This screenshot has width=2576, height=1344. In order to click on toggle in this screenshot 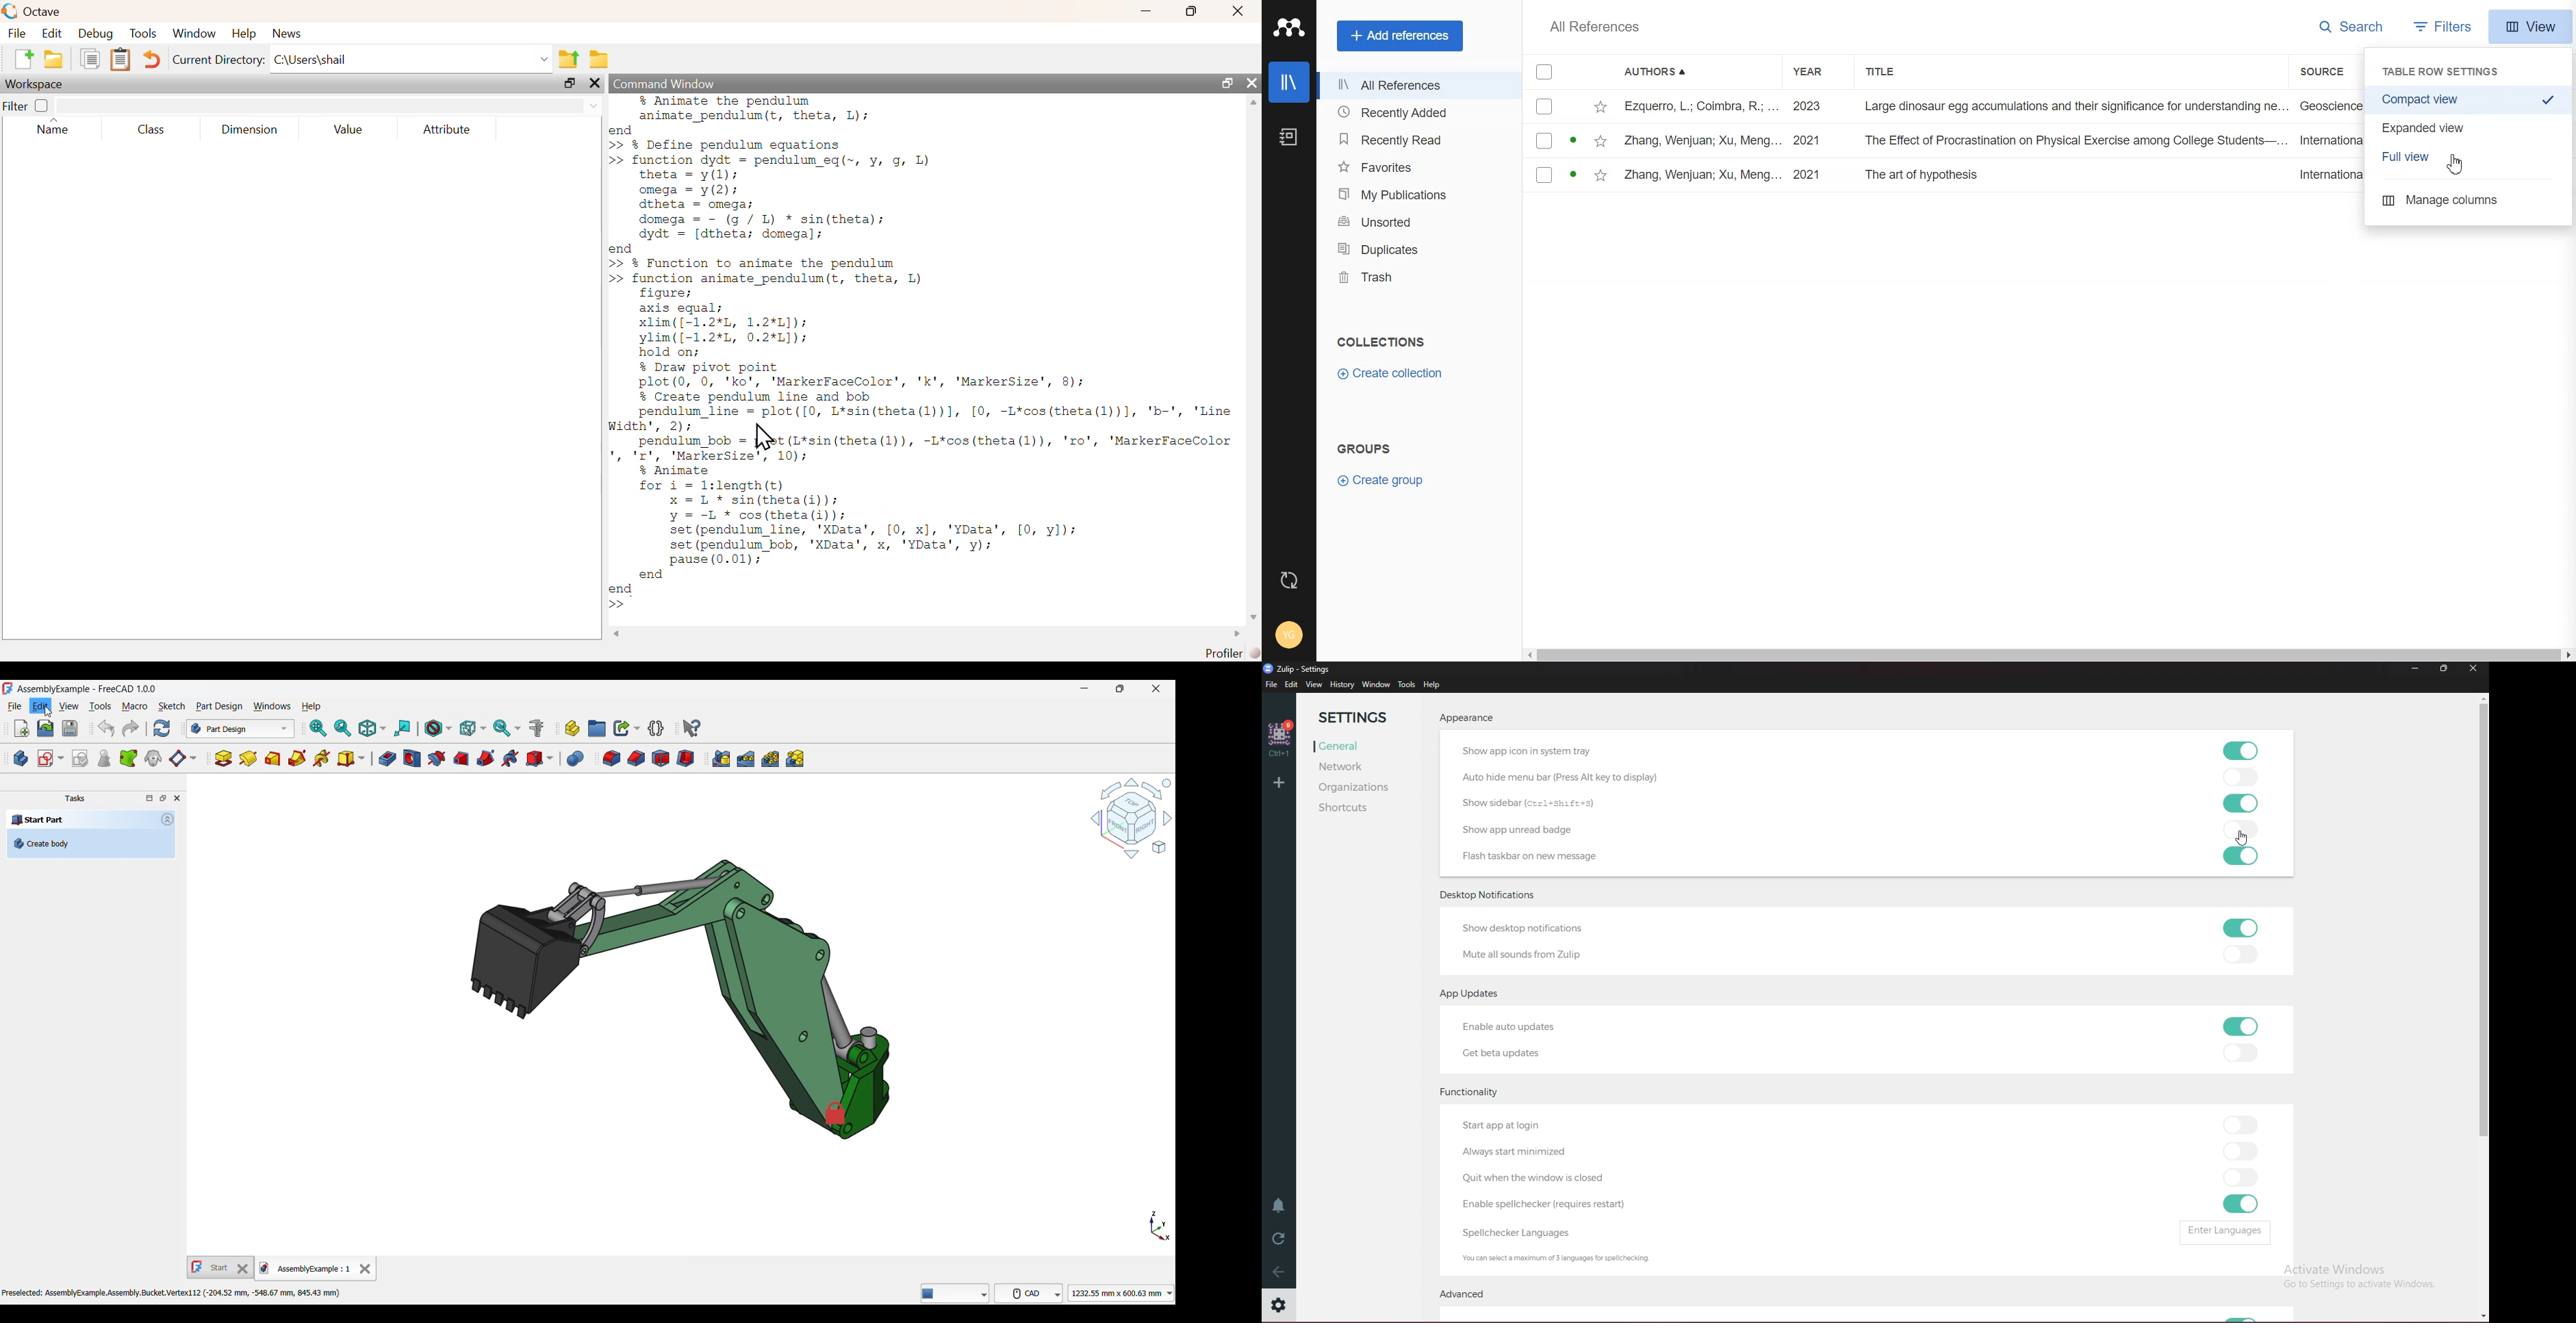, I will do `click(2245, 1178)`.